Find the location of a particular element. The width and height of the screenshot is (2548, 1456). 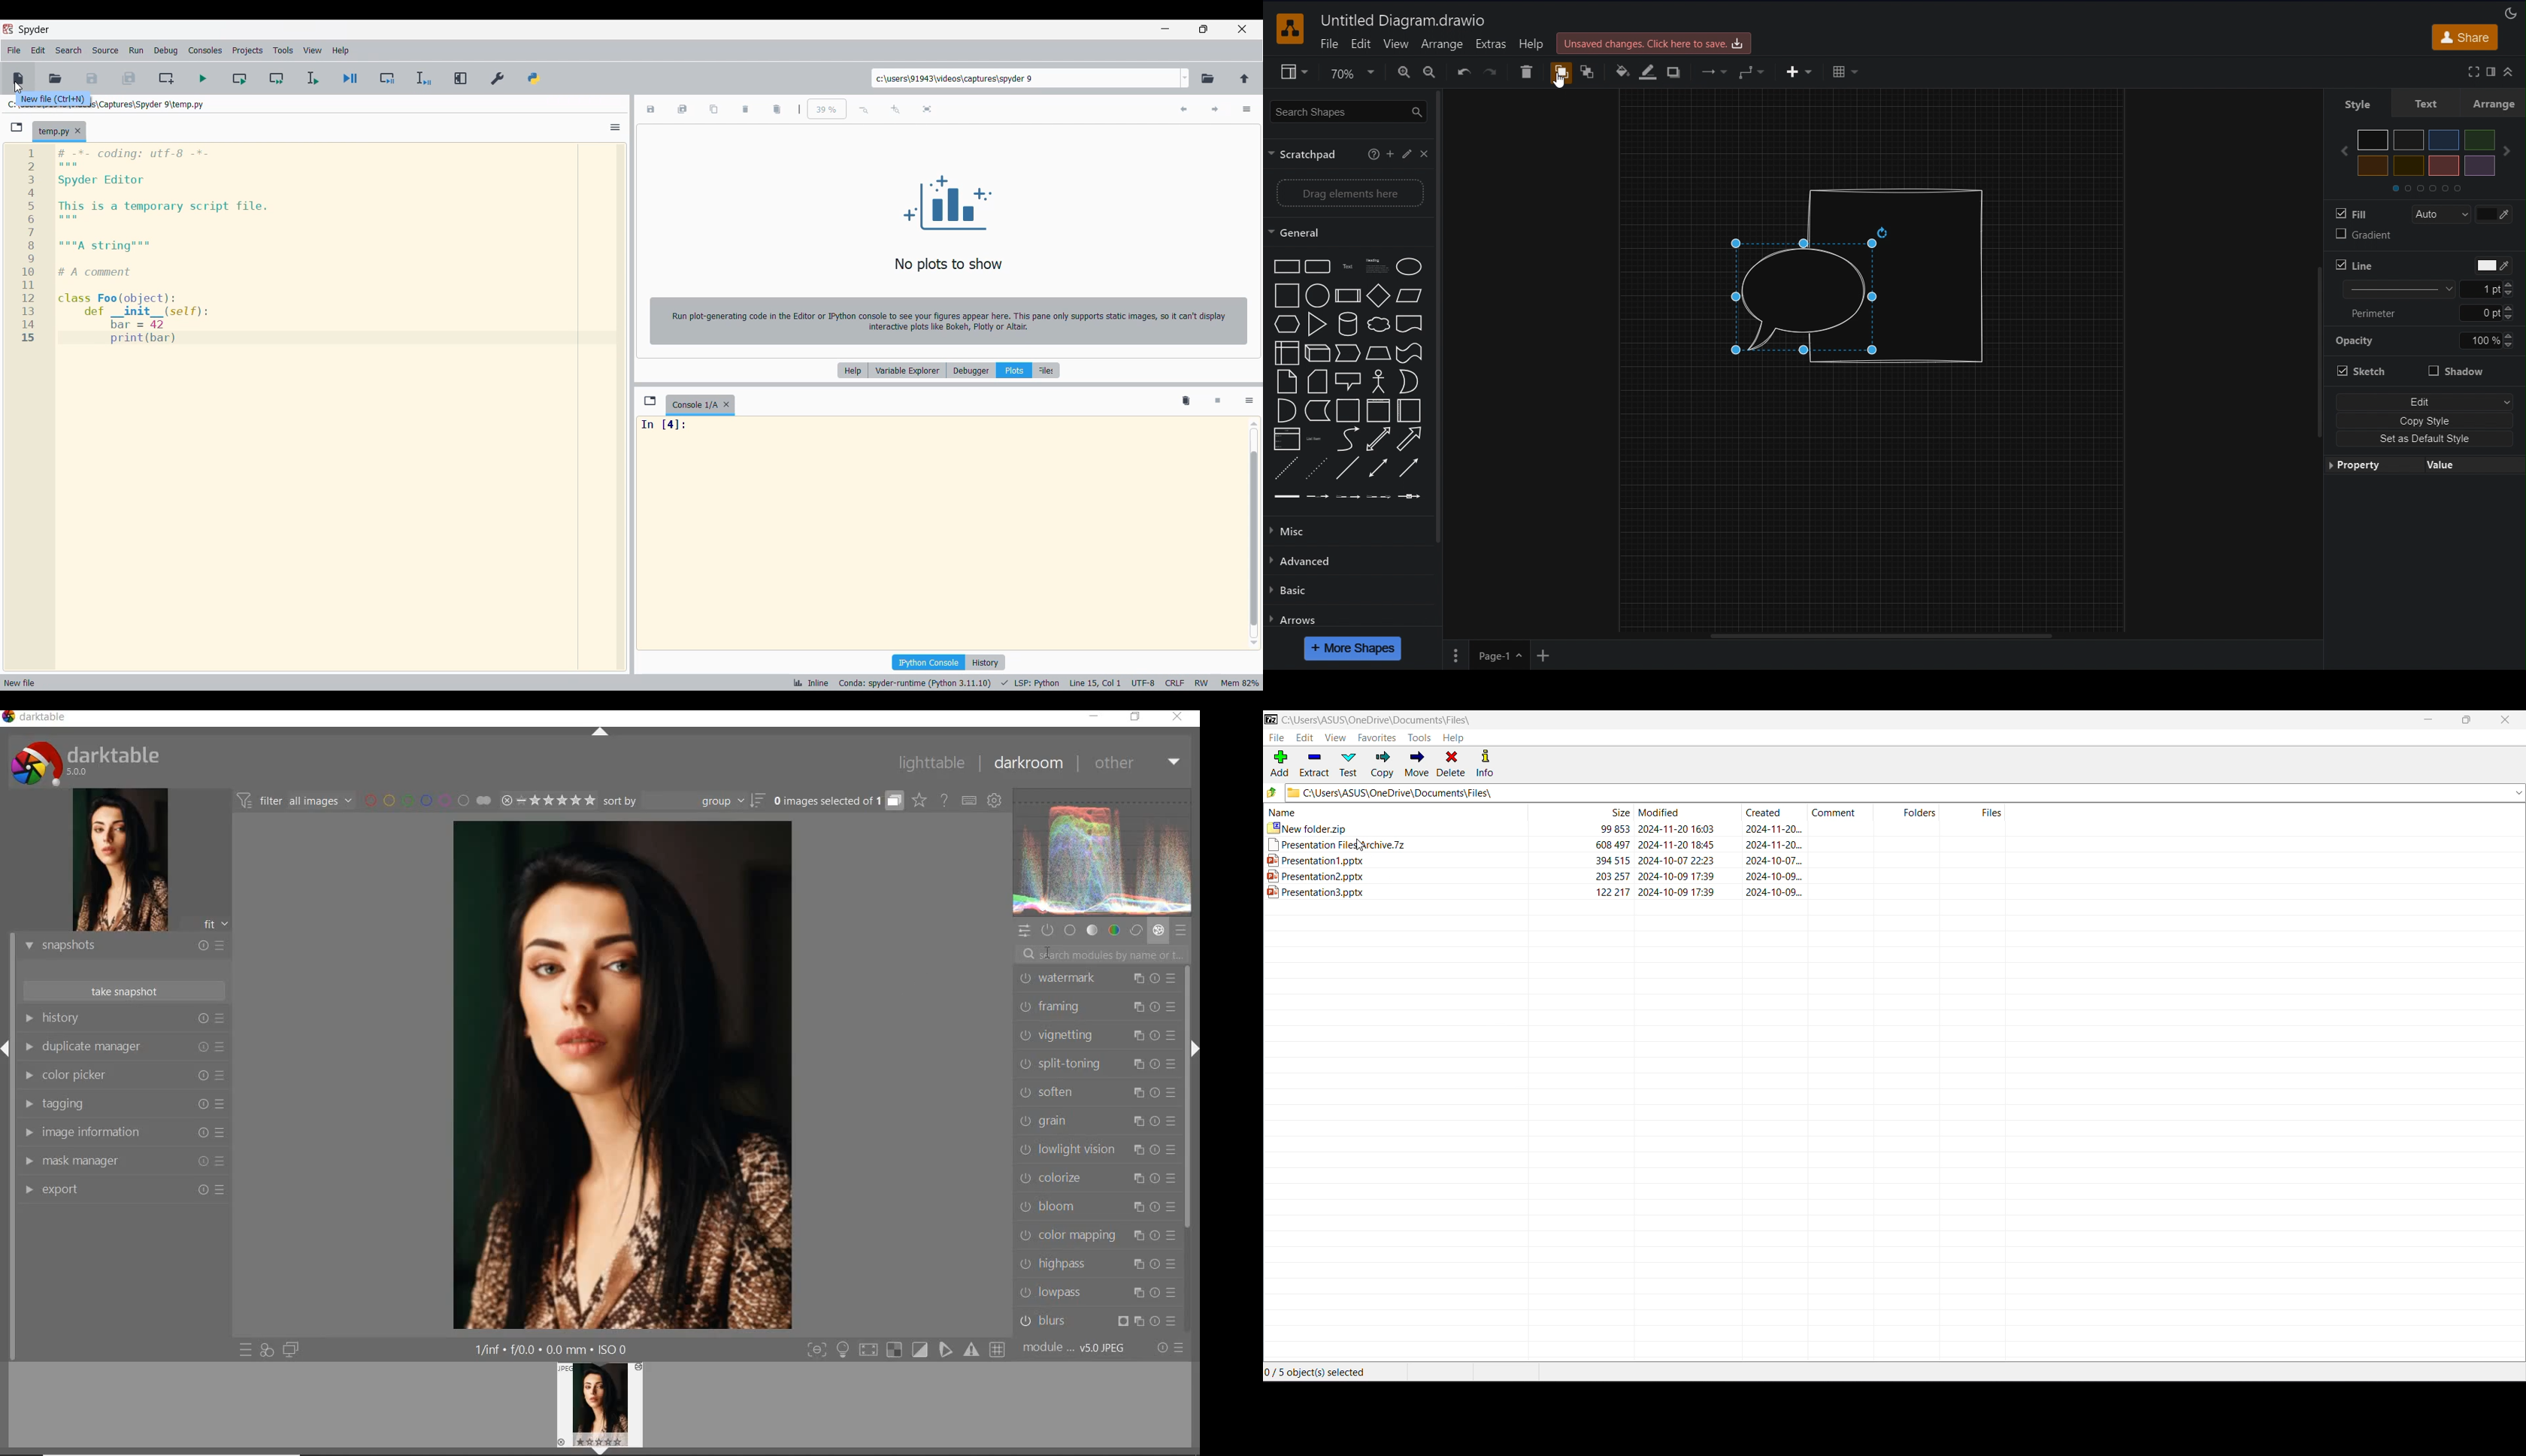

Save plot as is located at coordinates (651, 109).